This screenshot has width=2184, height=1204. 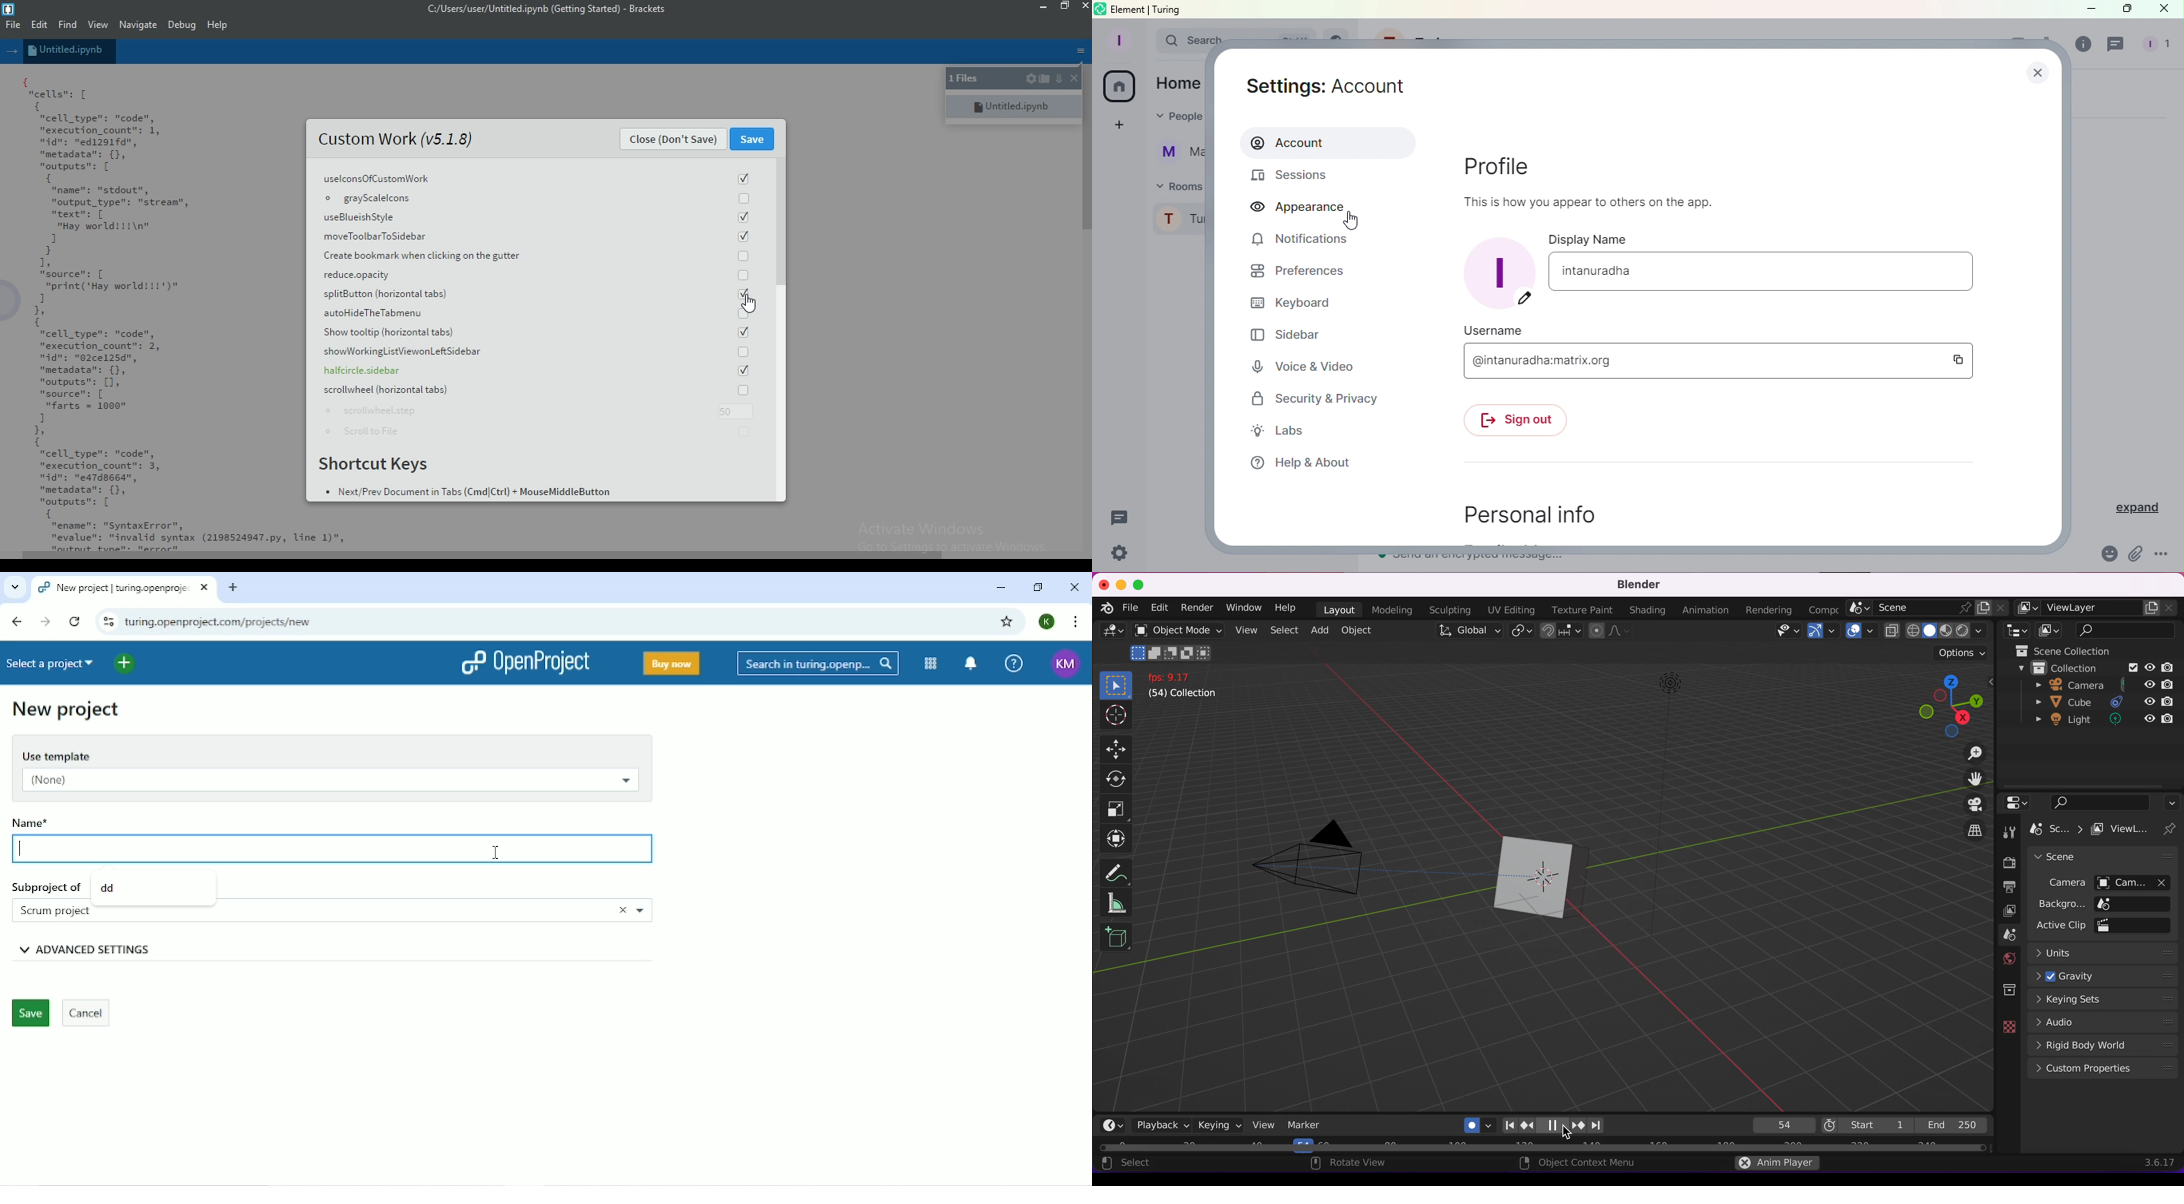 What do you see at coordinates (375, 465) in the screenshot?
I see `Shortcut Keys` at bounding box center [375, 465].